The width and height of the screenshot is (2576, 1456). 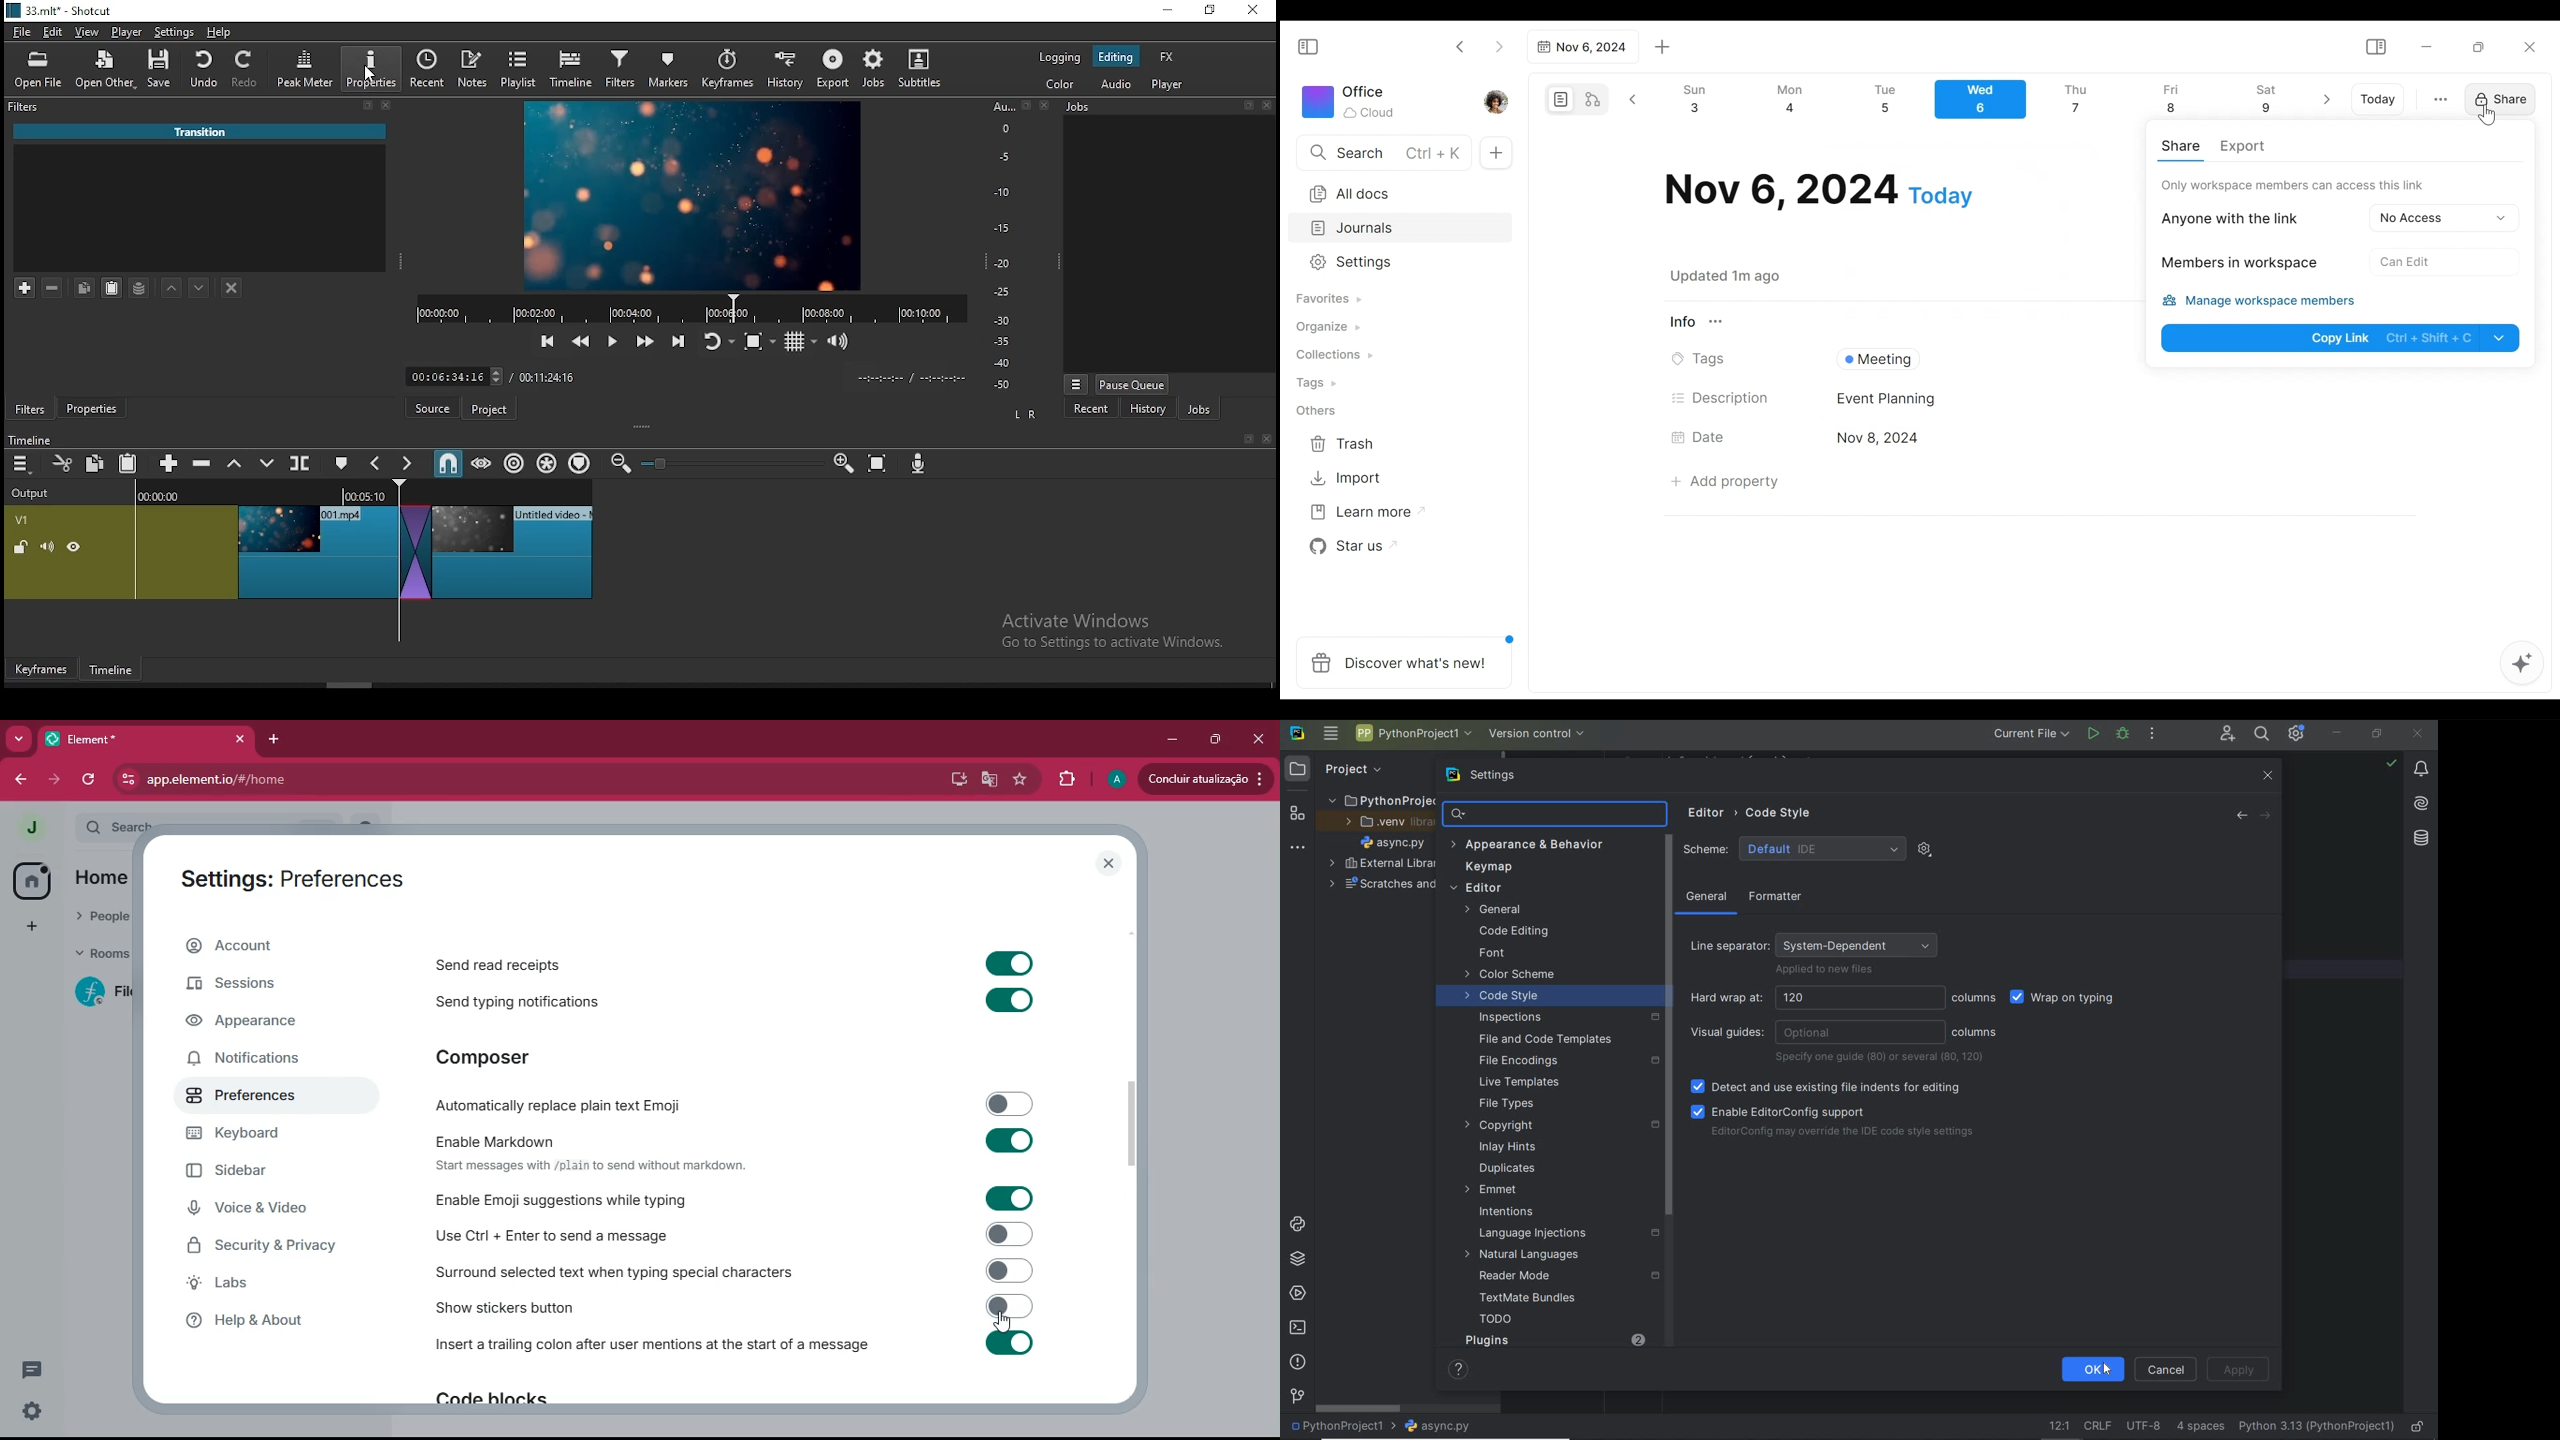 What do you see at coordinates (483, 464) in the screenshot?
I see `scrub while dragging` at bounding box center [483, 464].